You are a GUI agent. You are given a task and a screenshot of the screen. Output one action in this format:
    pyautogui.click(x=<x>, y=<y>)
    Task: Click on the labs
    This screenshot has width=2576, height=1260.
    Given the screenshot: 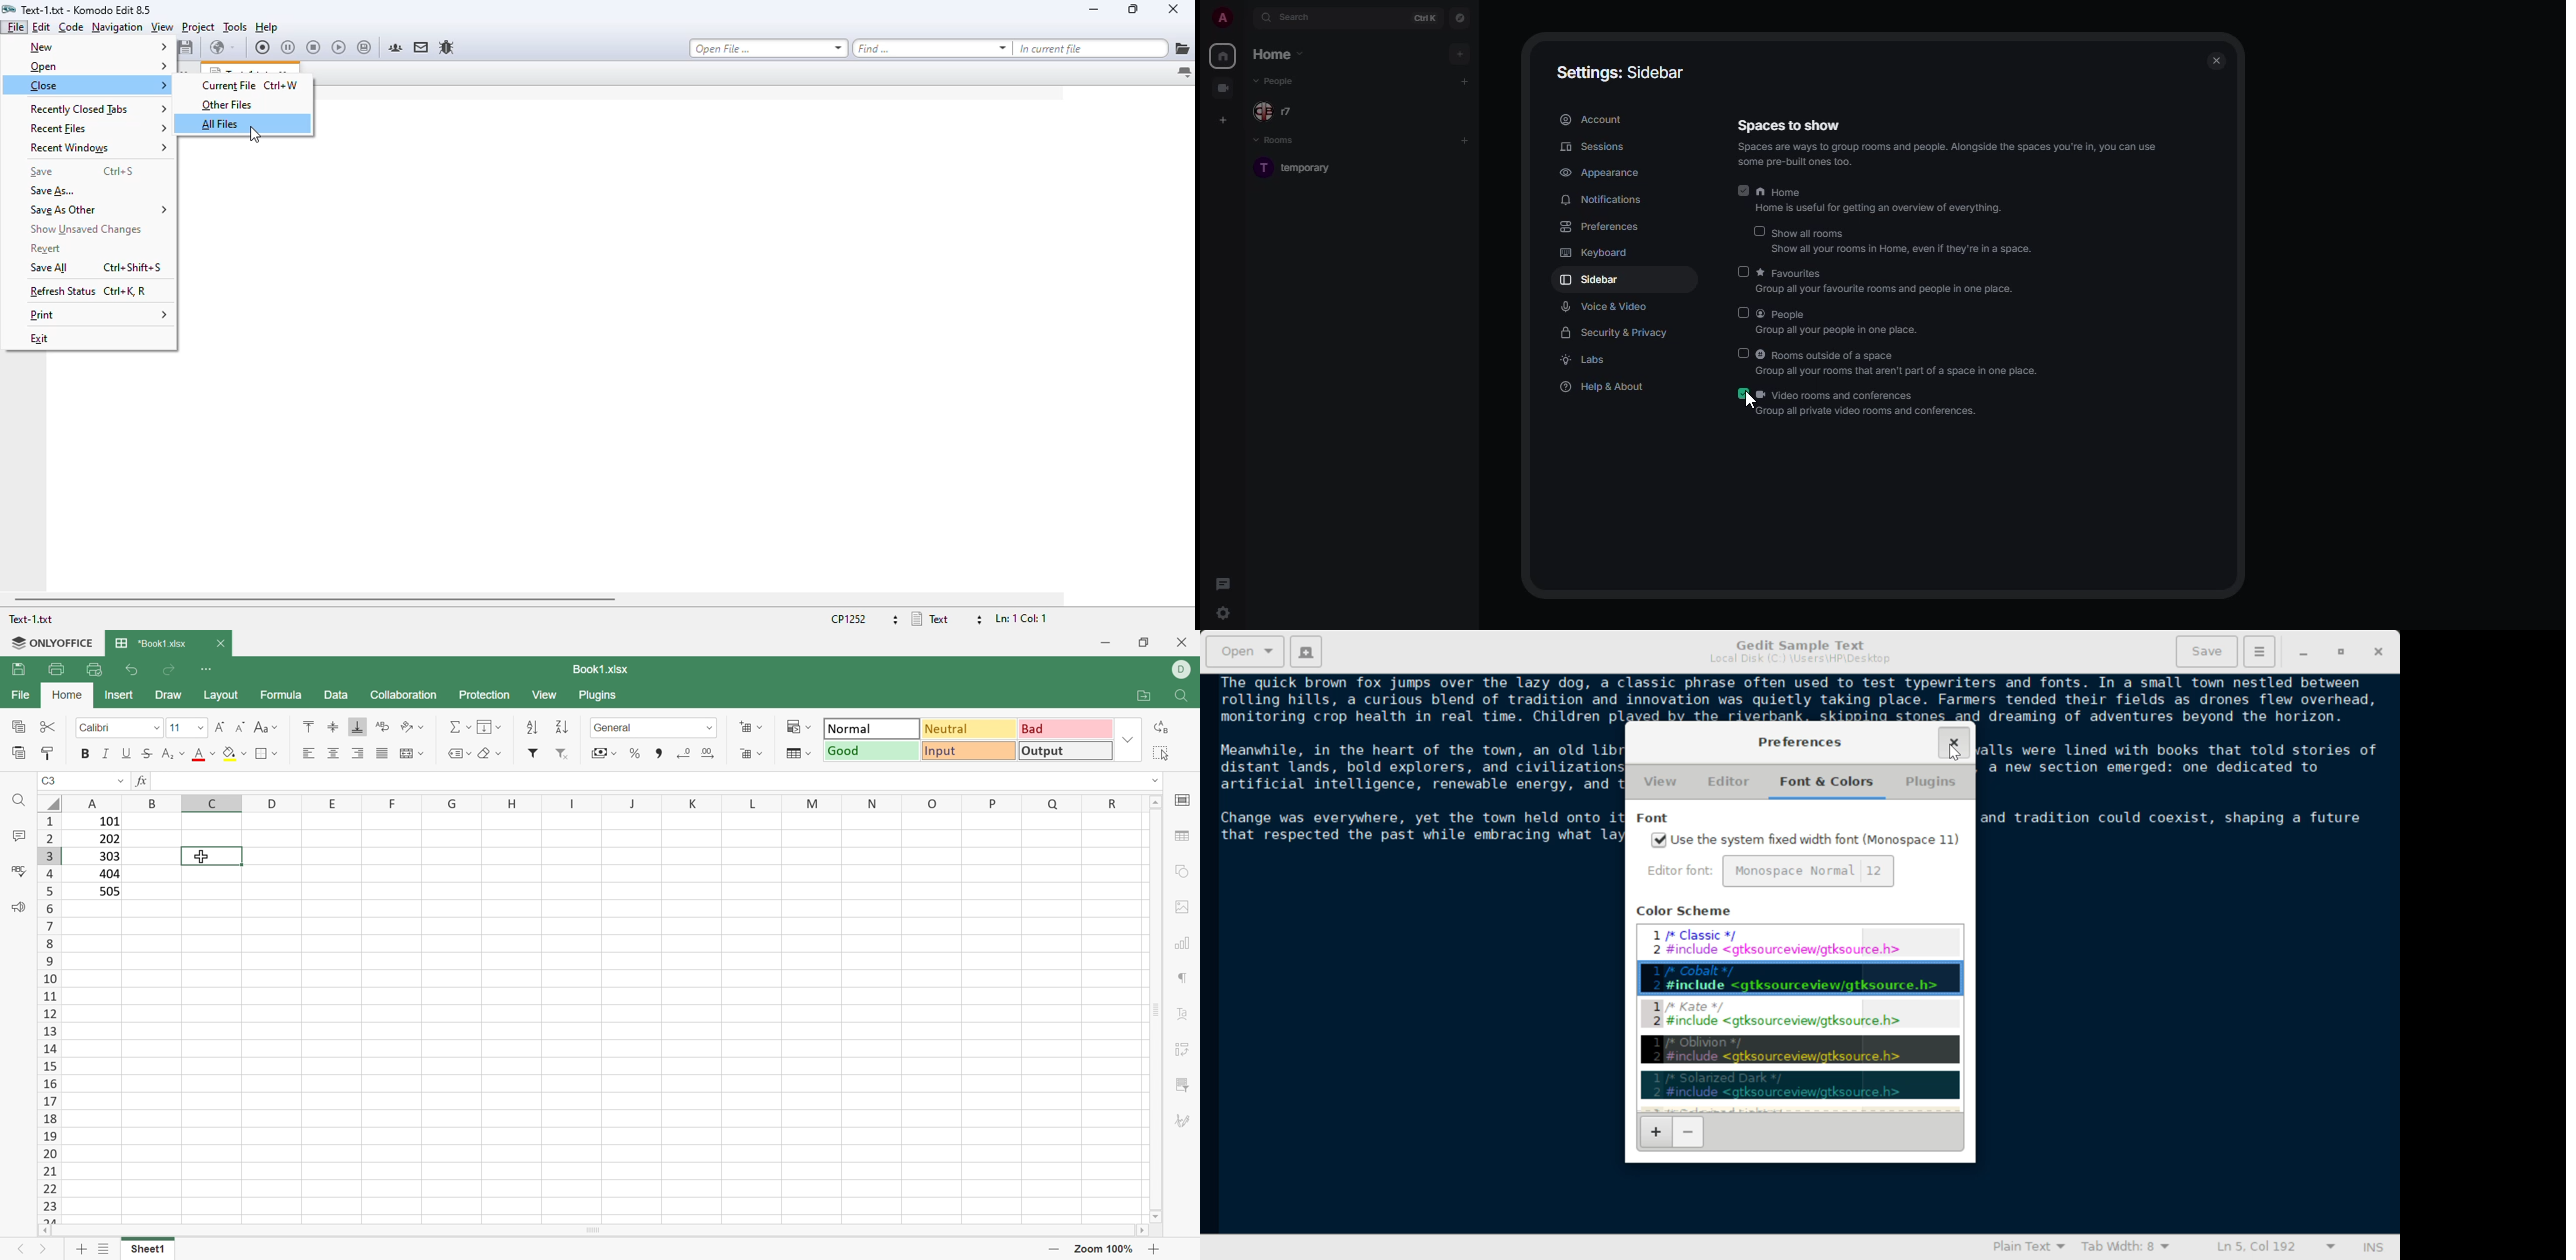 What is the action you would take?
    pyautogui.click(x=1588, y=360)
    